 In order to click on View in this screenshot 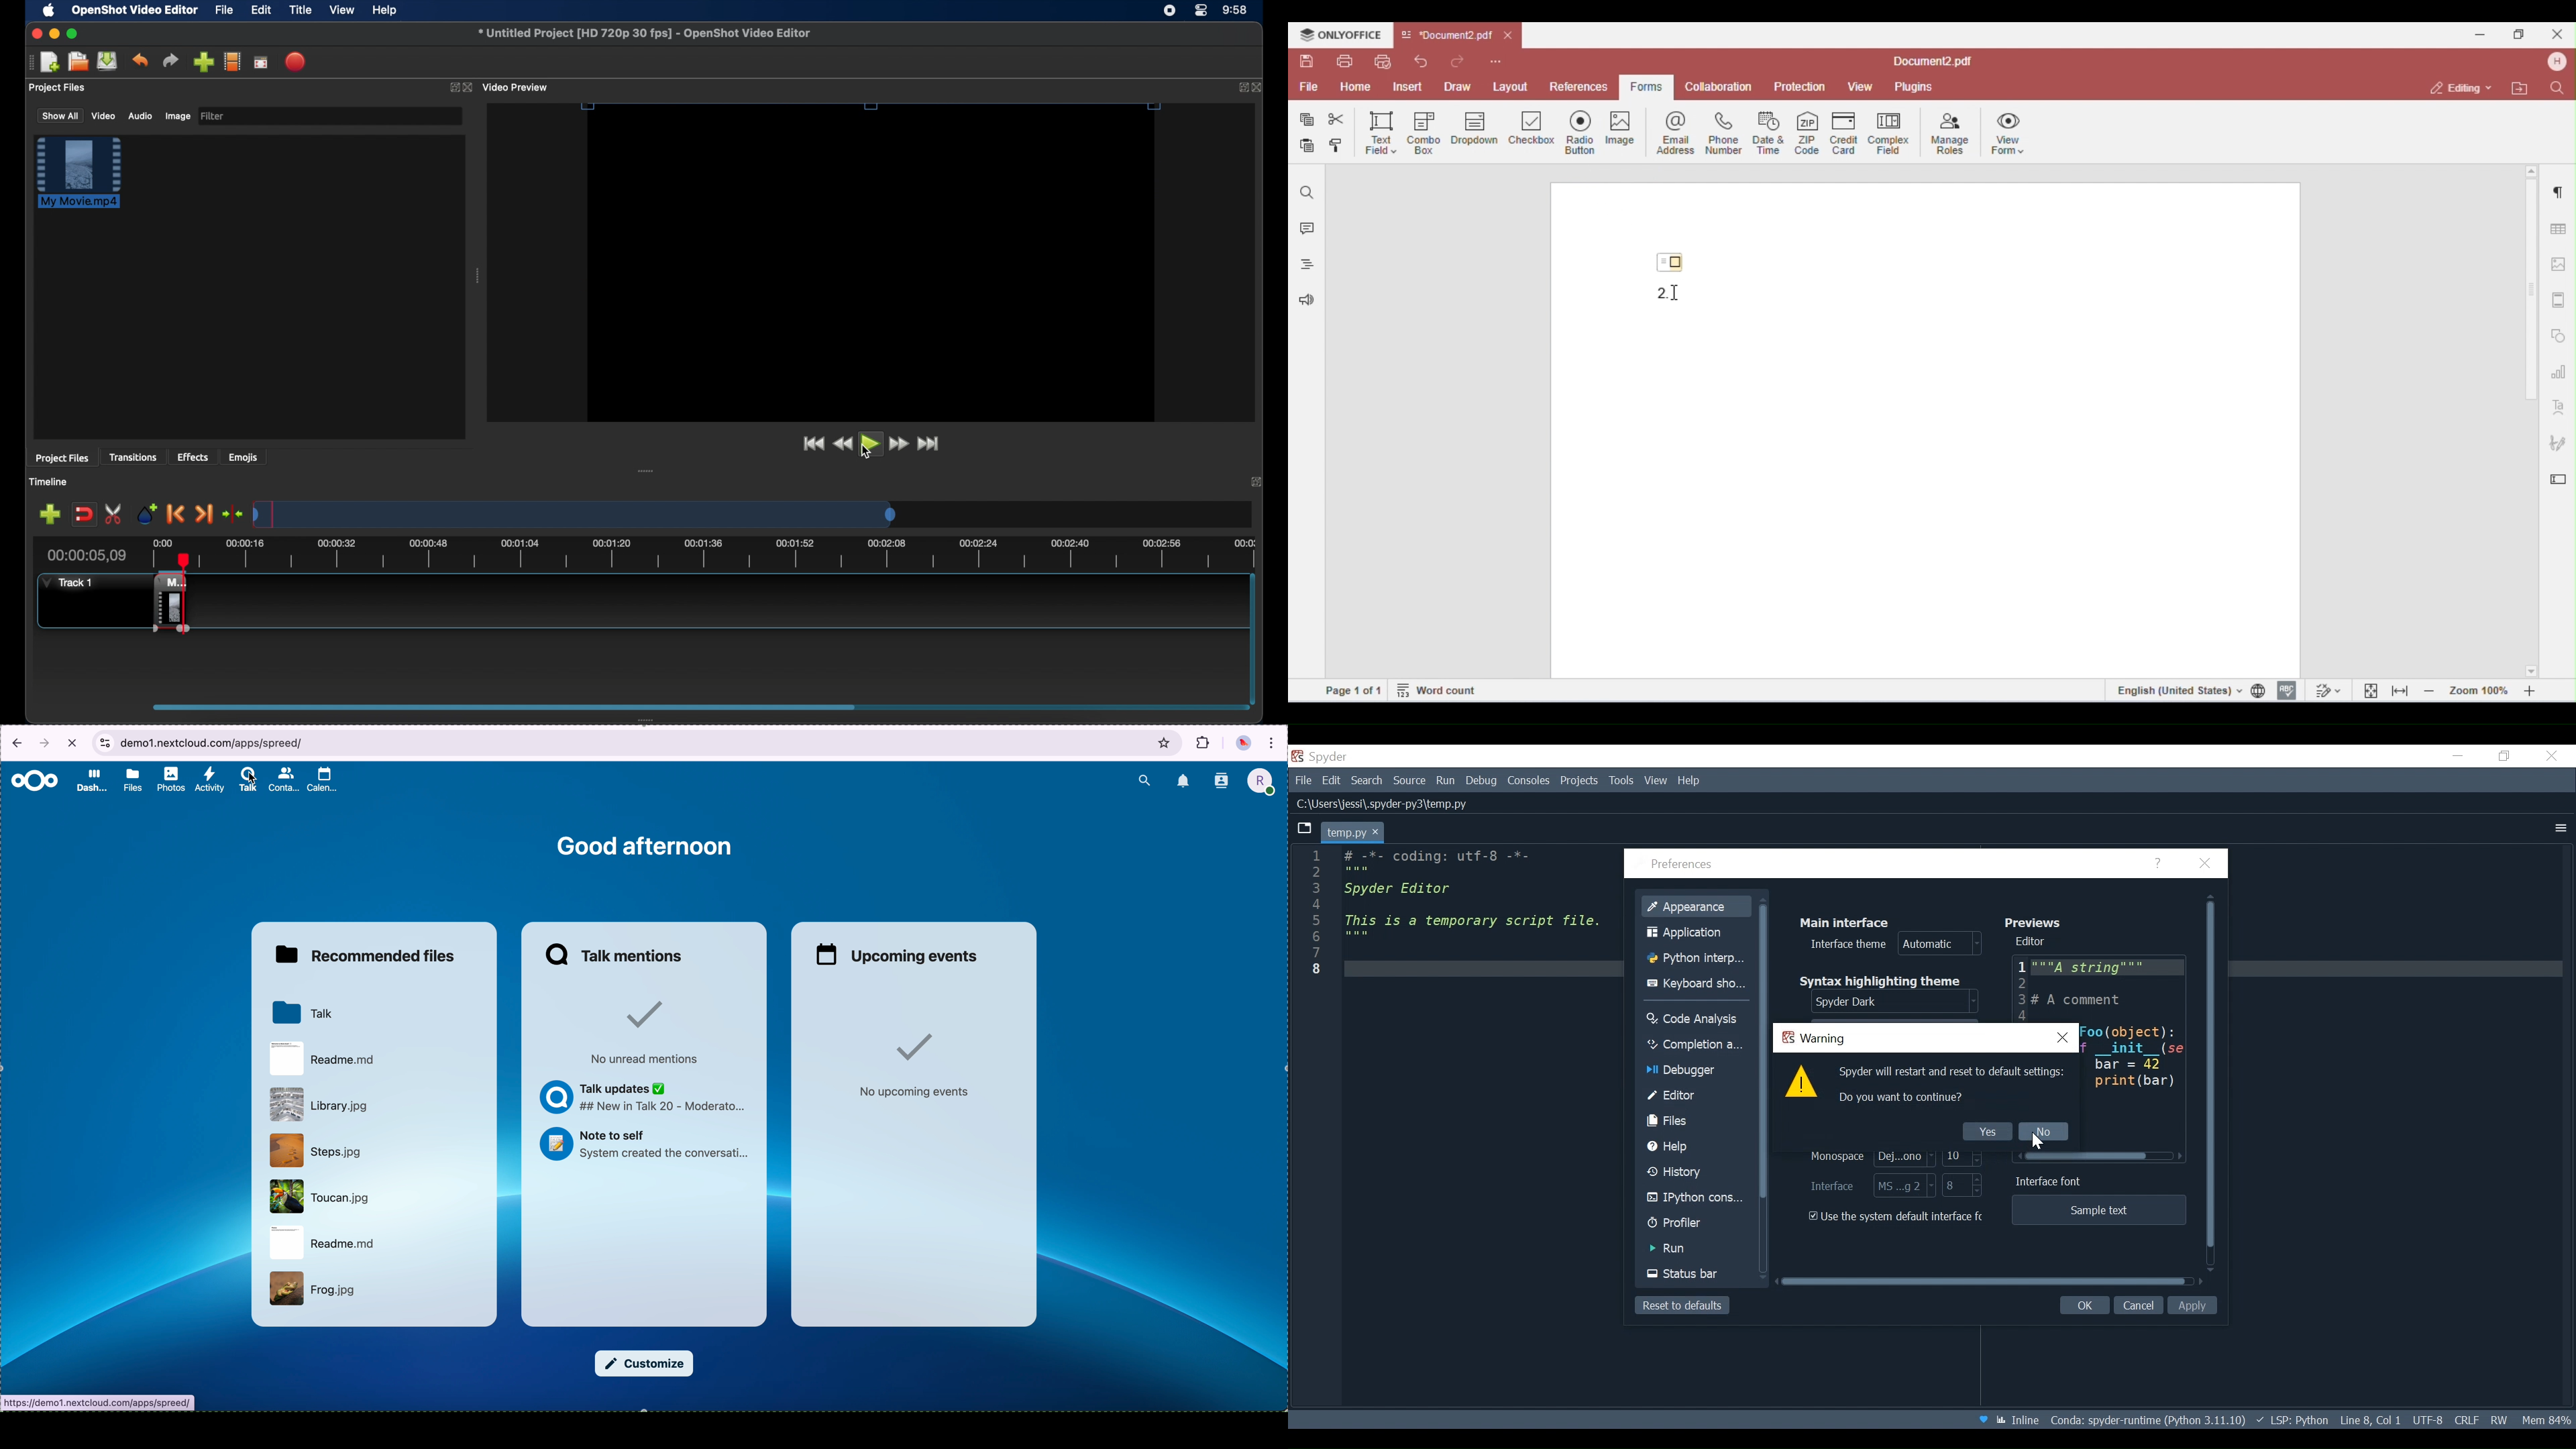, I will do `click(1656, 780)`.